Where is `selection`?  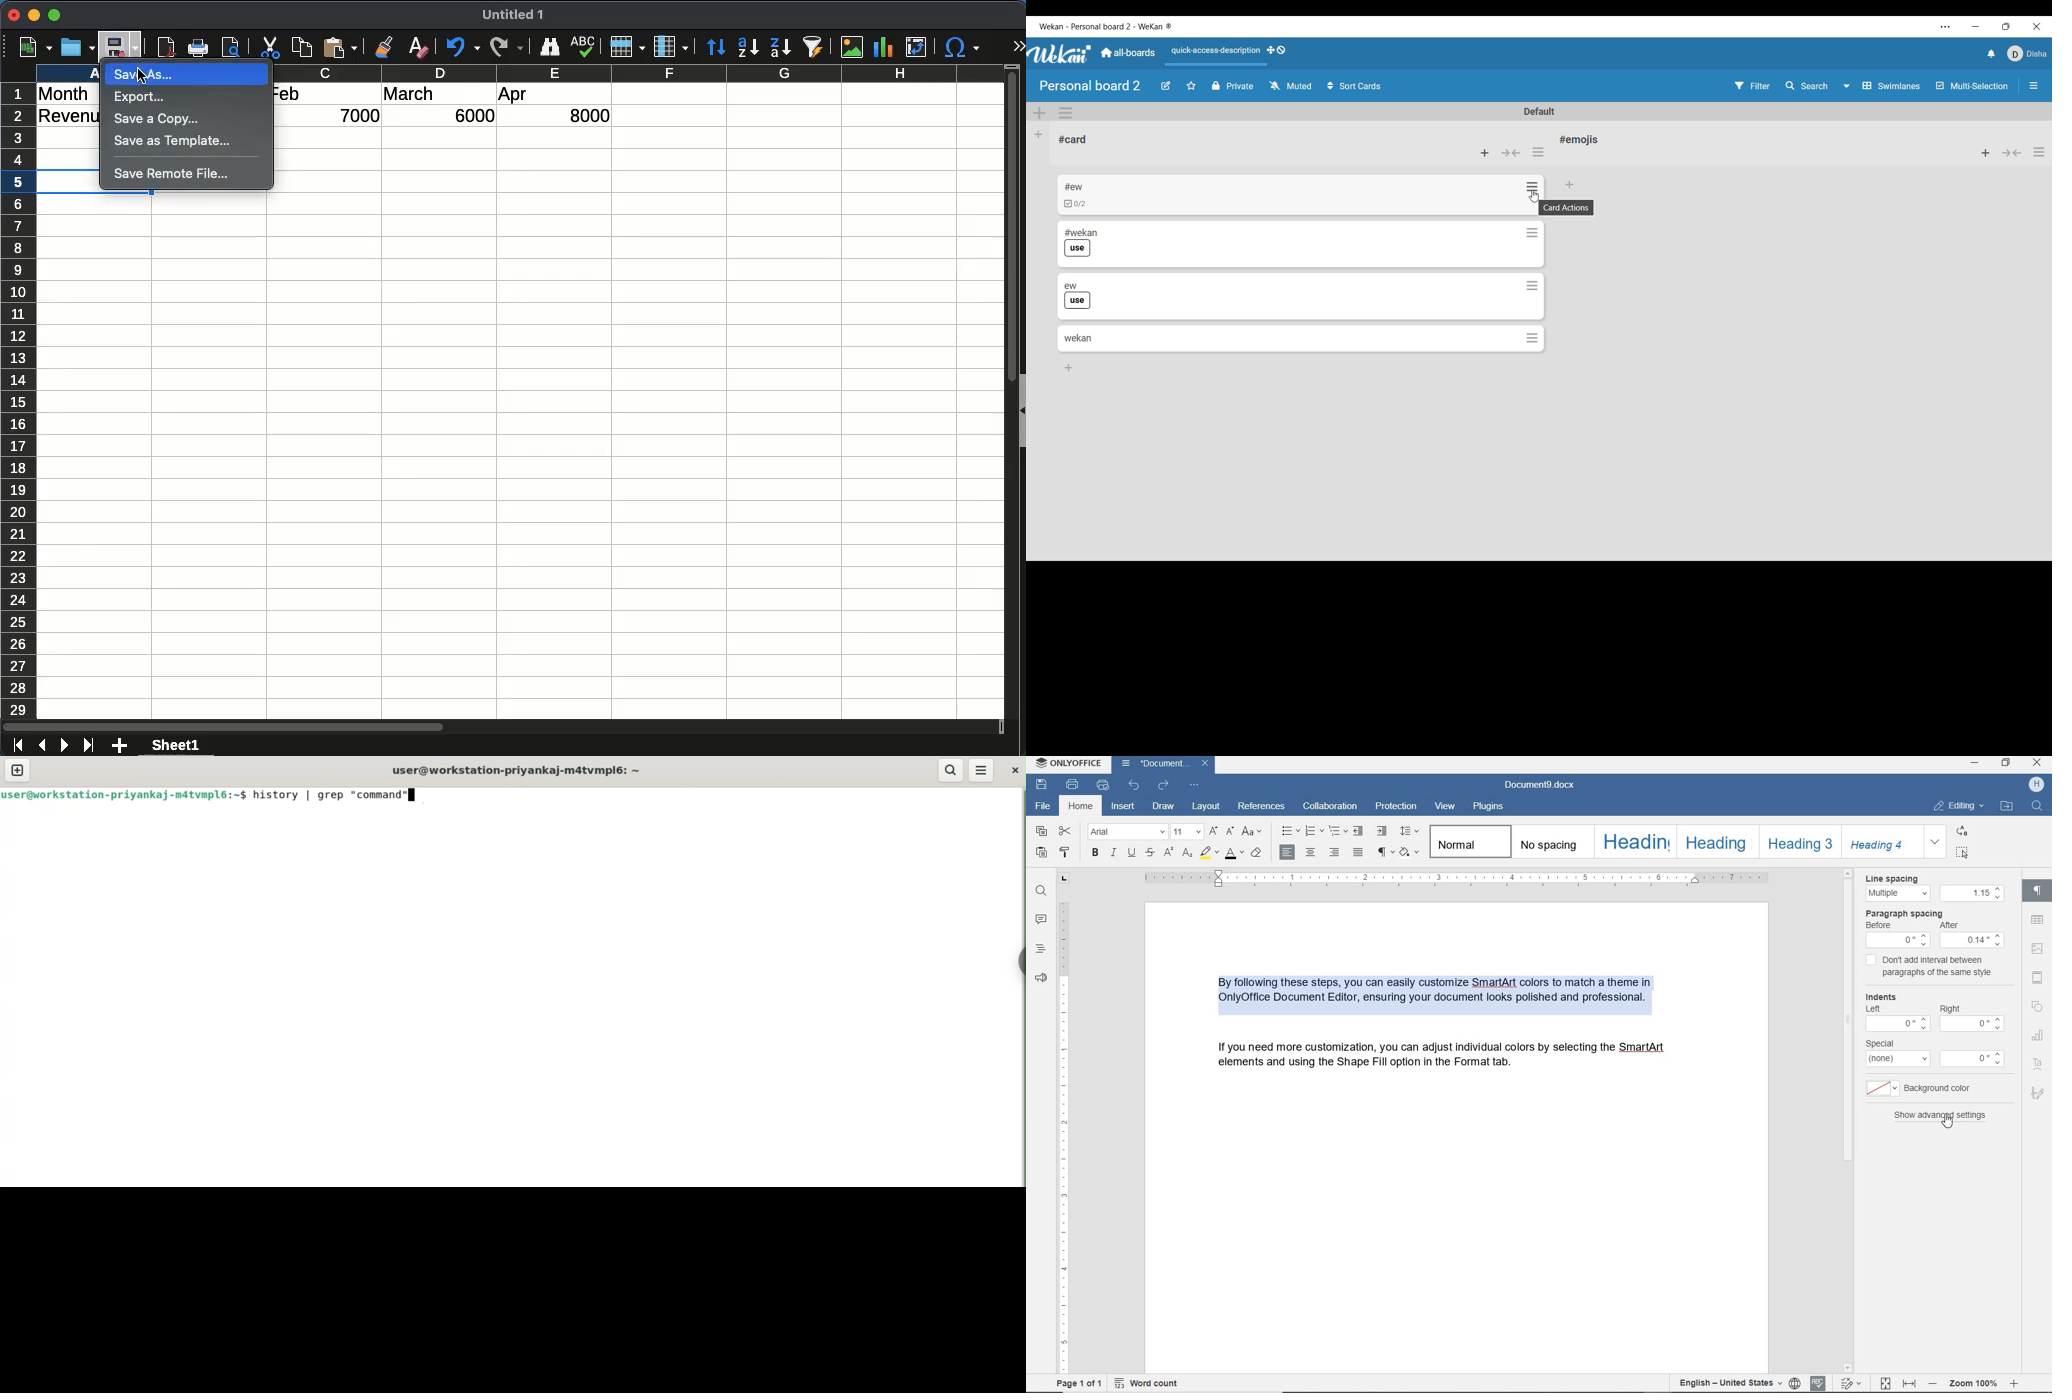
selection is located at coordinates (68, 177).